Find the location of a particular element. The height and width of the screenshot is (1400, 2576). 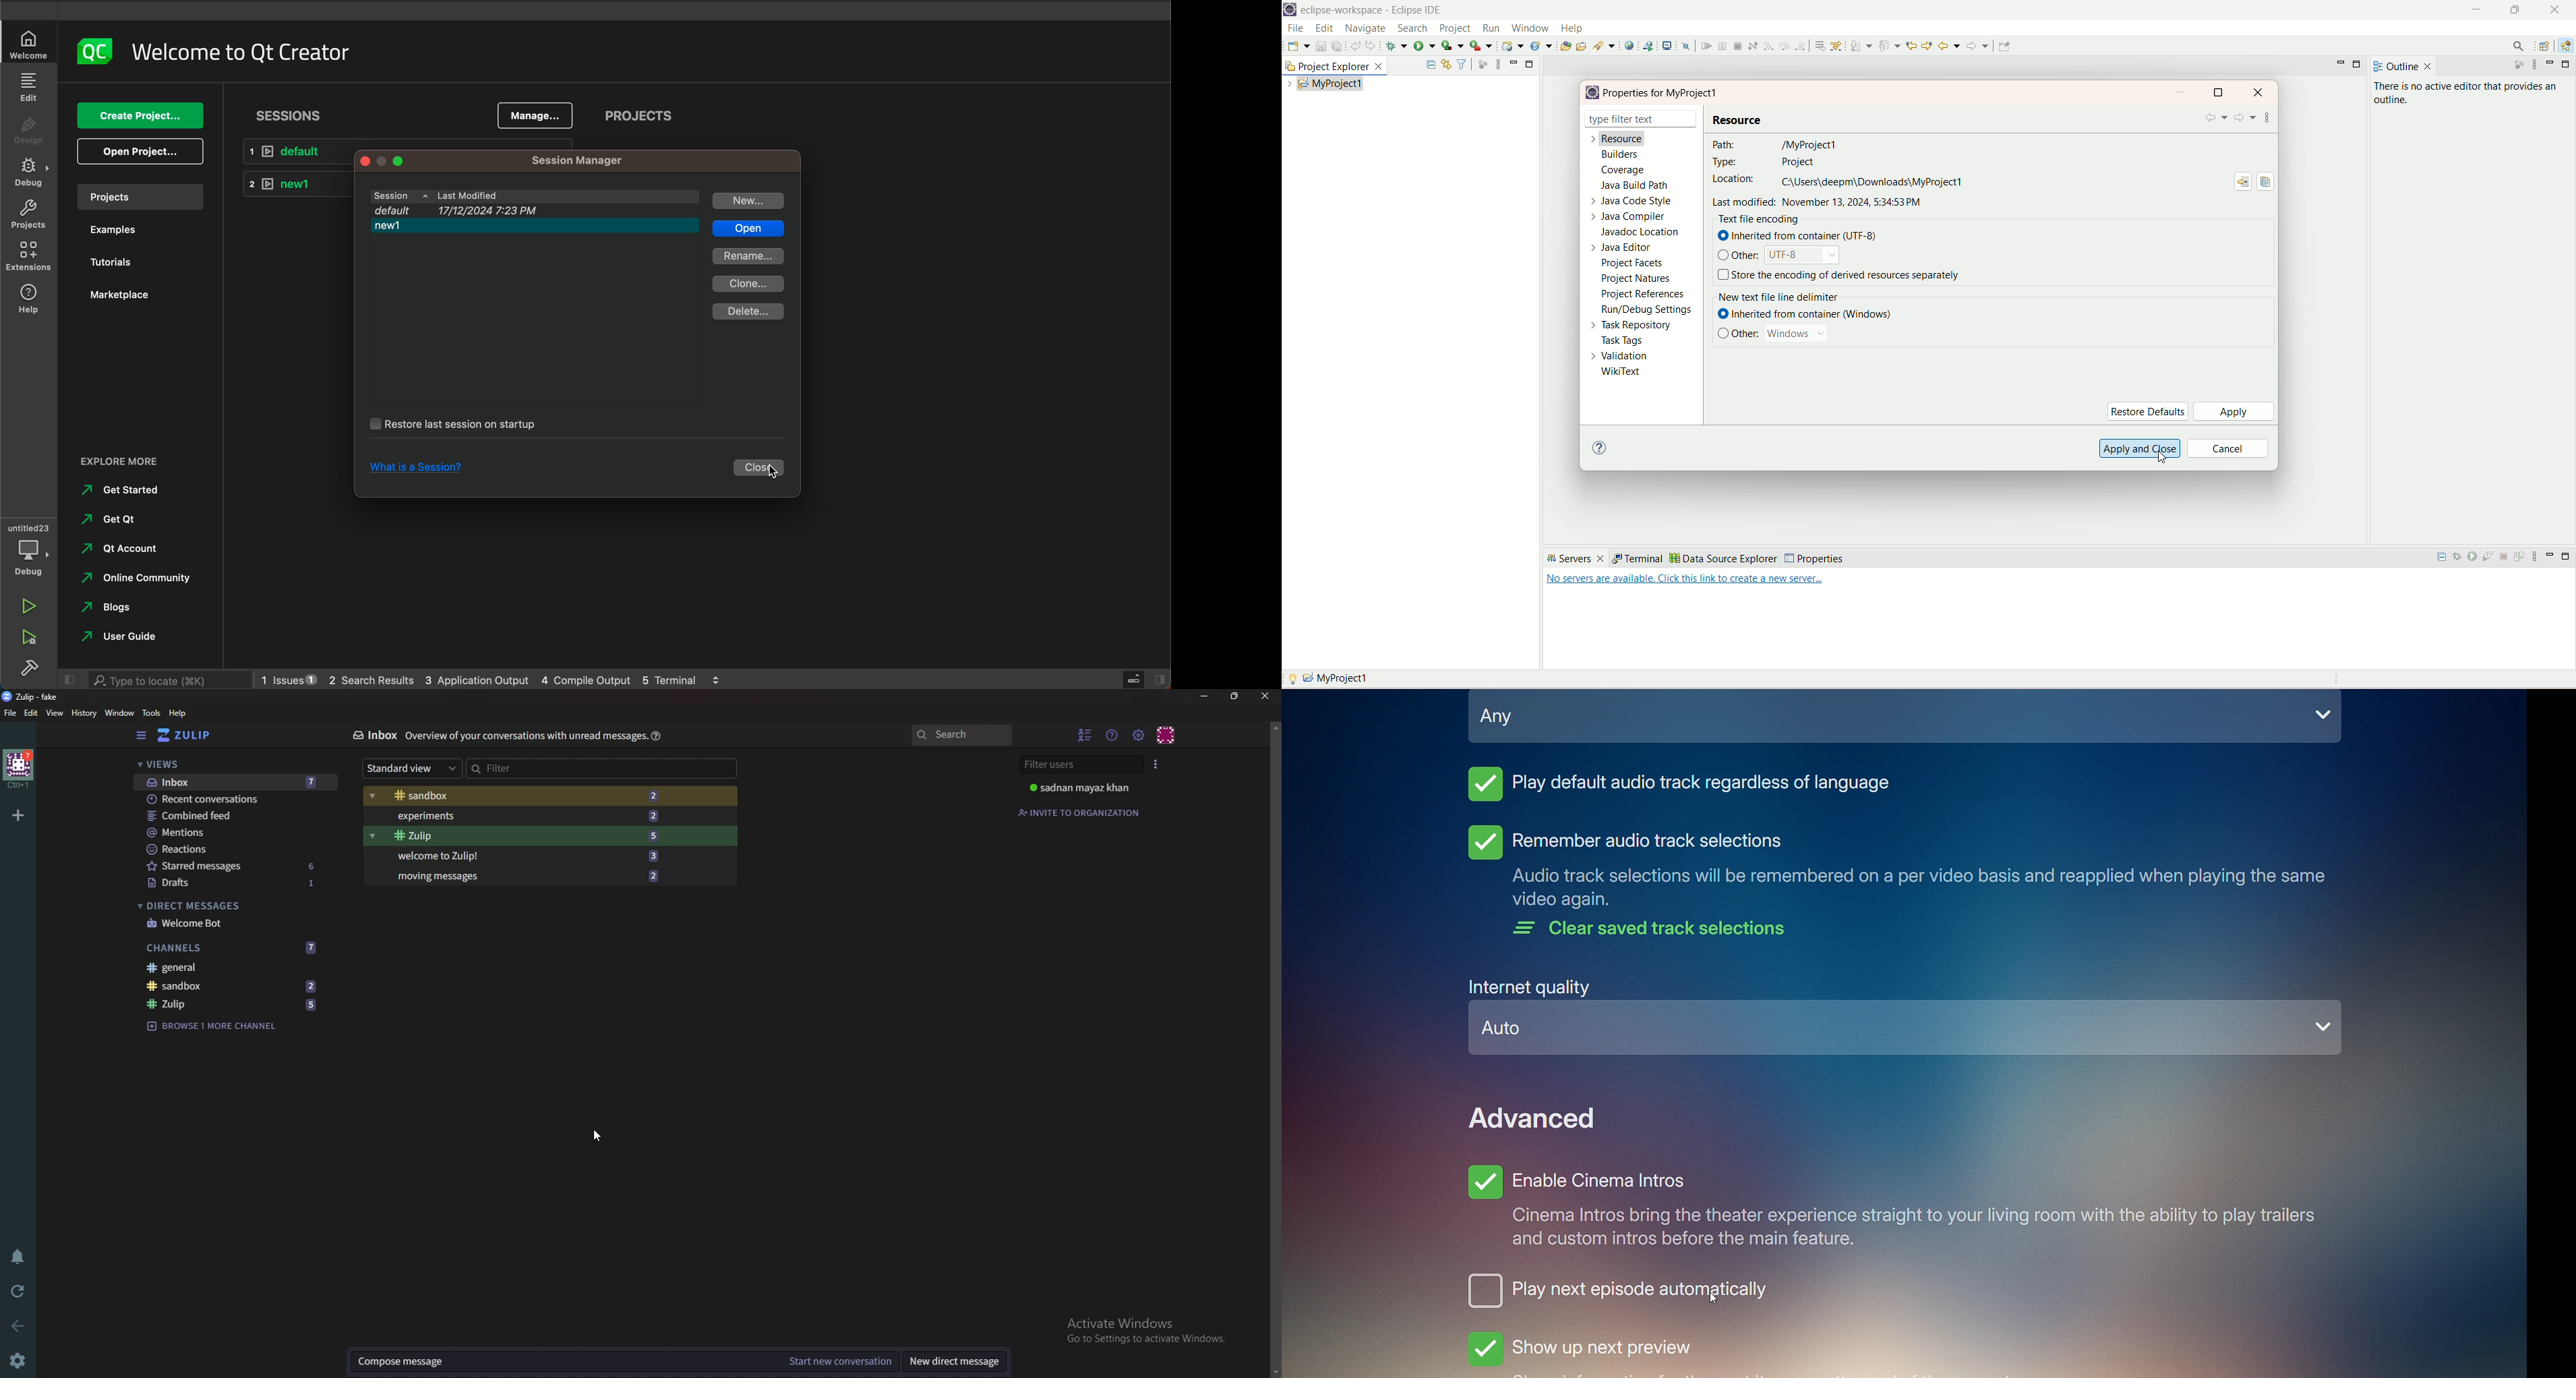

Zulip is located at coordinates (230, 1005).